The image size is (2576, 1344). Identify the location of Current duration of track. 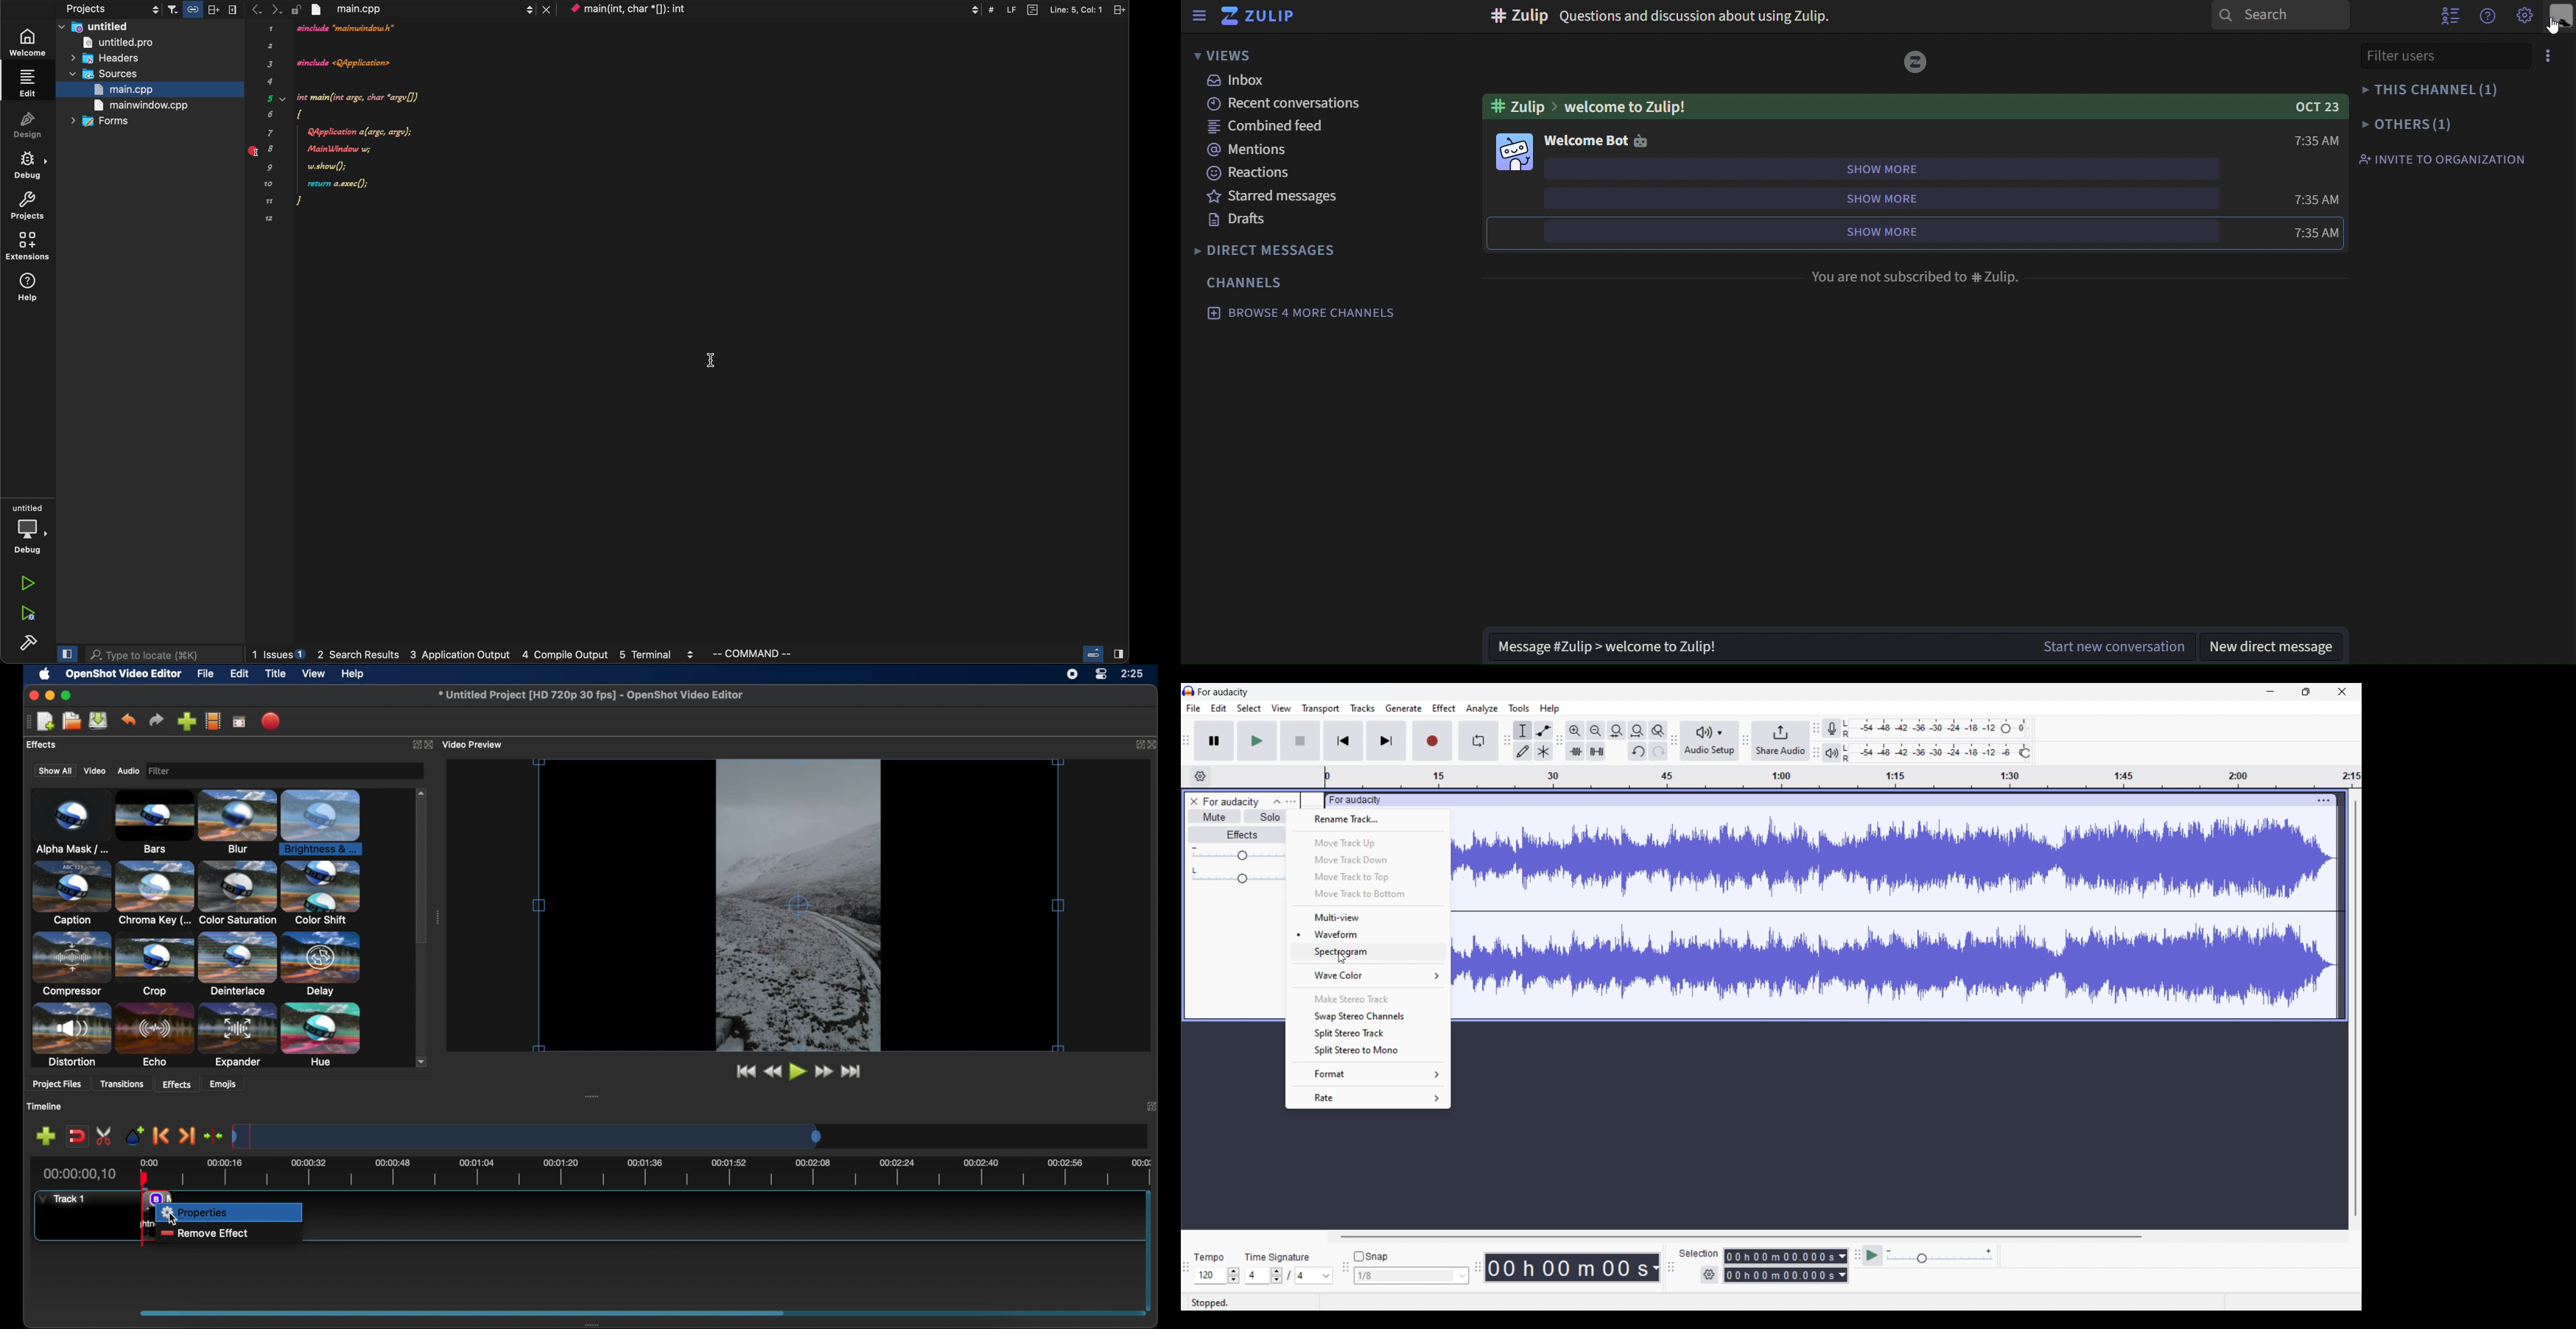
(1567, 1267).